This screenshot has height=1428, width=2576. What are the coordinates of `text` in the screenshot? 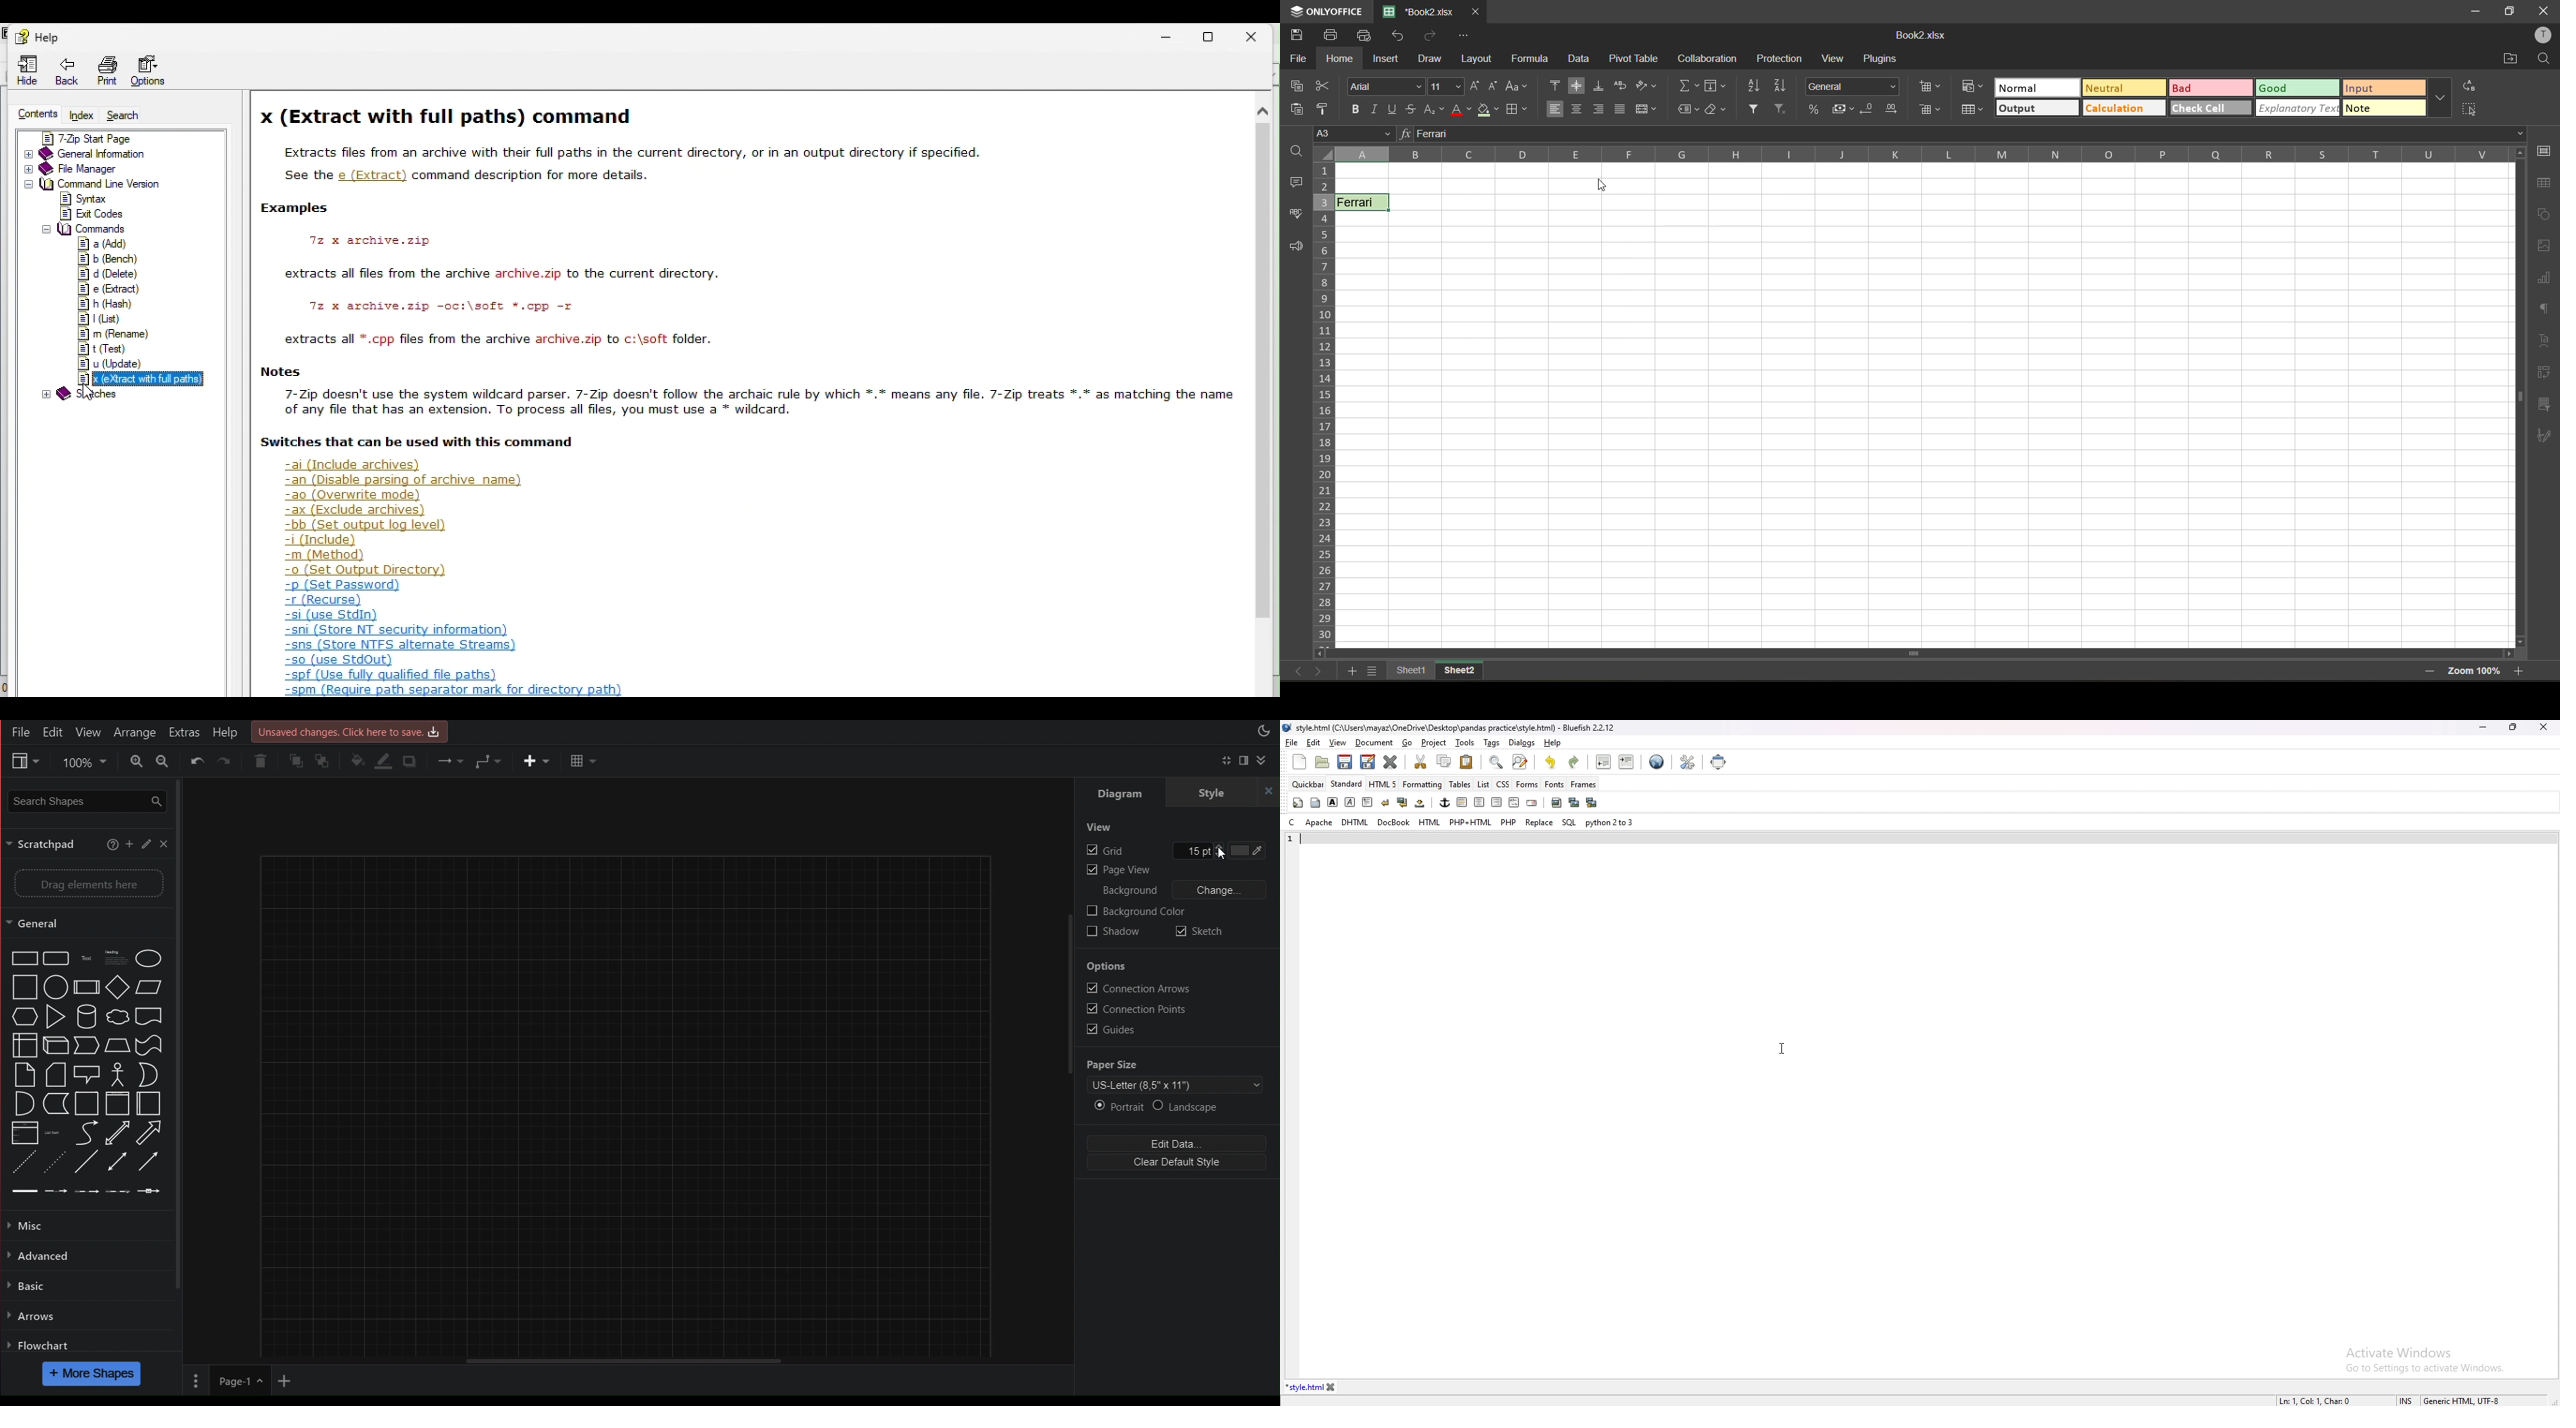 It's located at (84, 955).